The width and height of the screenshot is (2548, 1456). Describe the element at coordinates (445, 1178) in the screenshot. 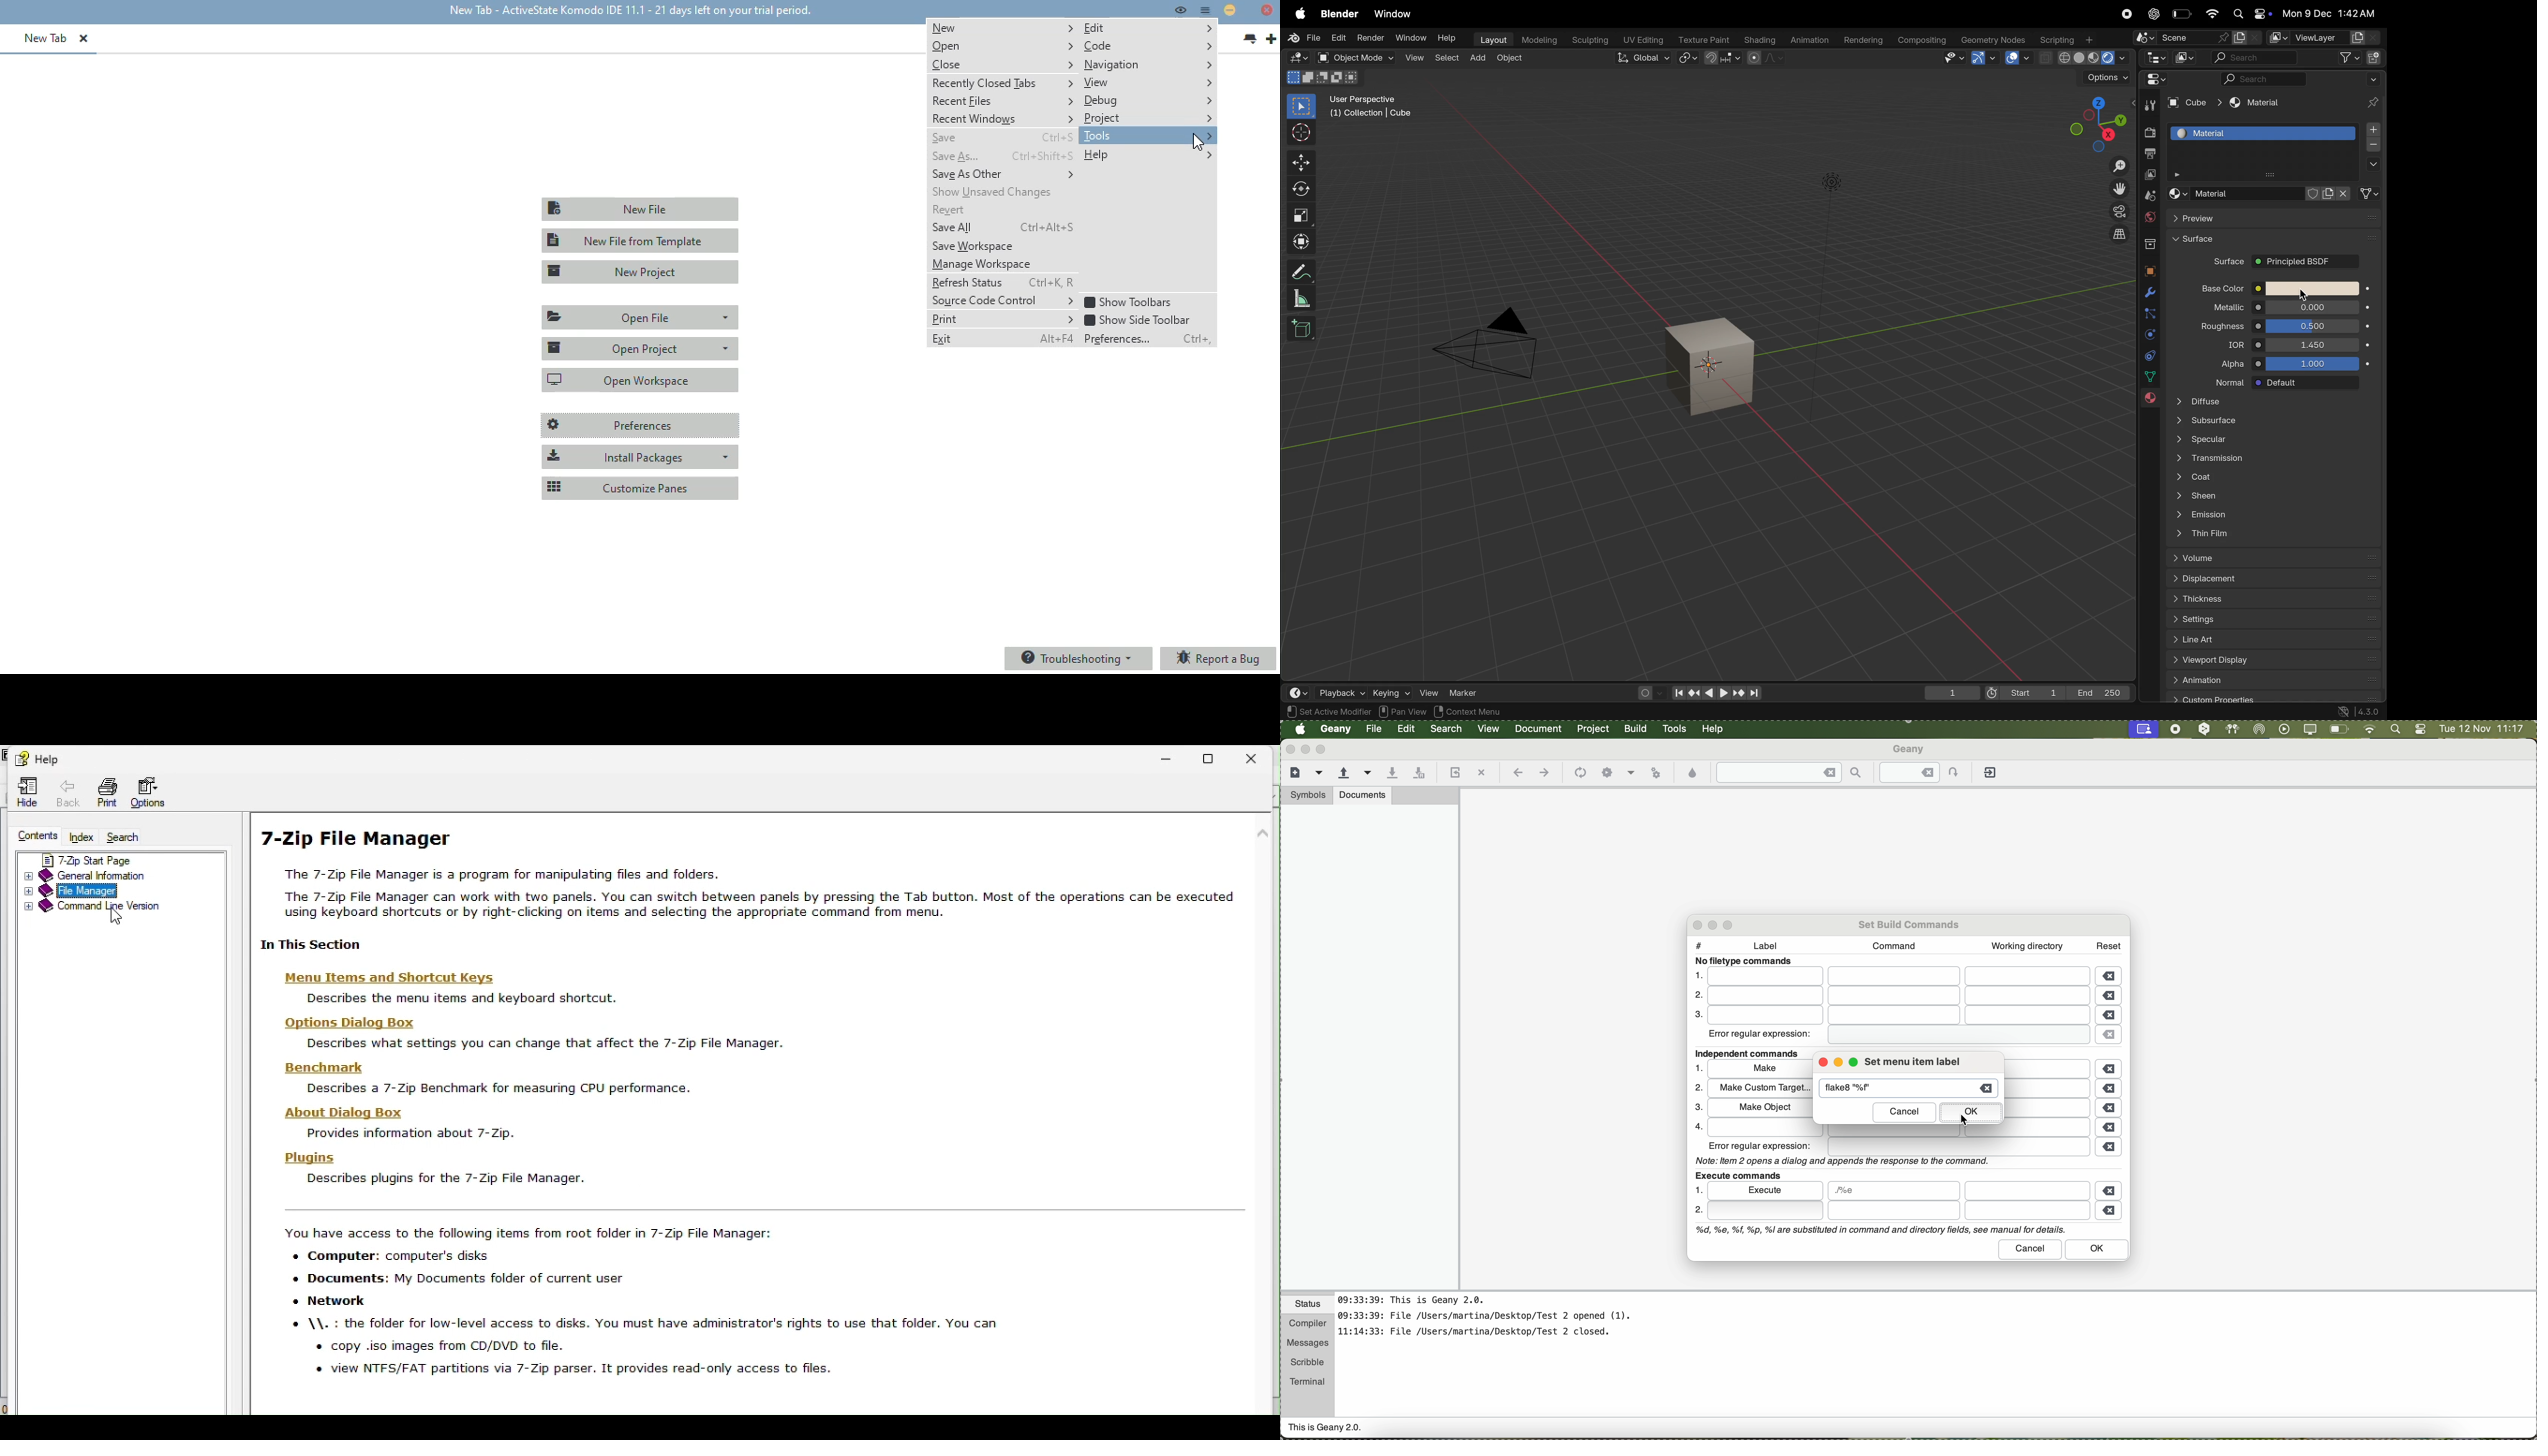

I see `| Describes plugins for the 7-Zip File Manager.` at that location.